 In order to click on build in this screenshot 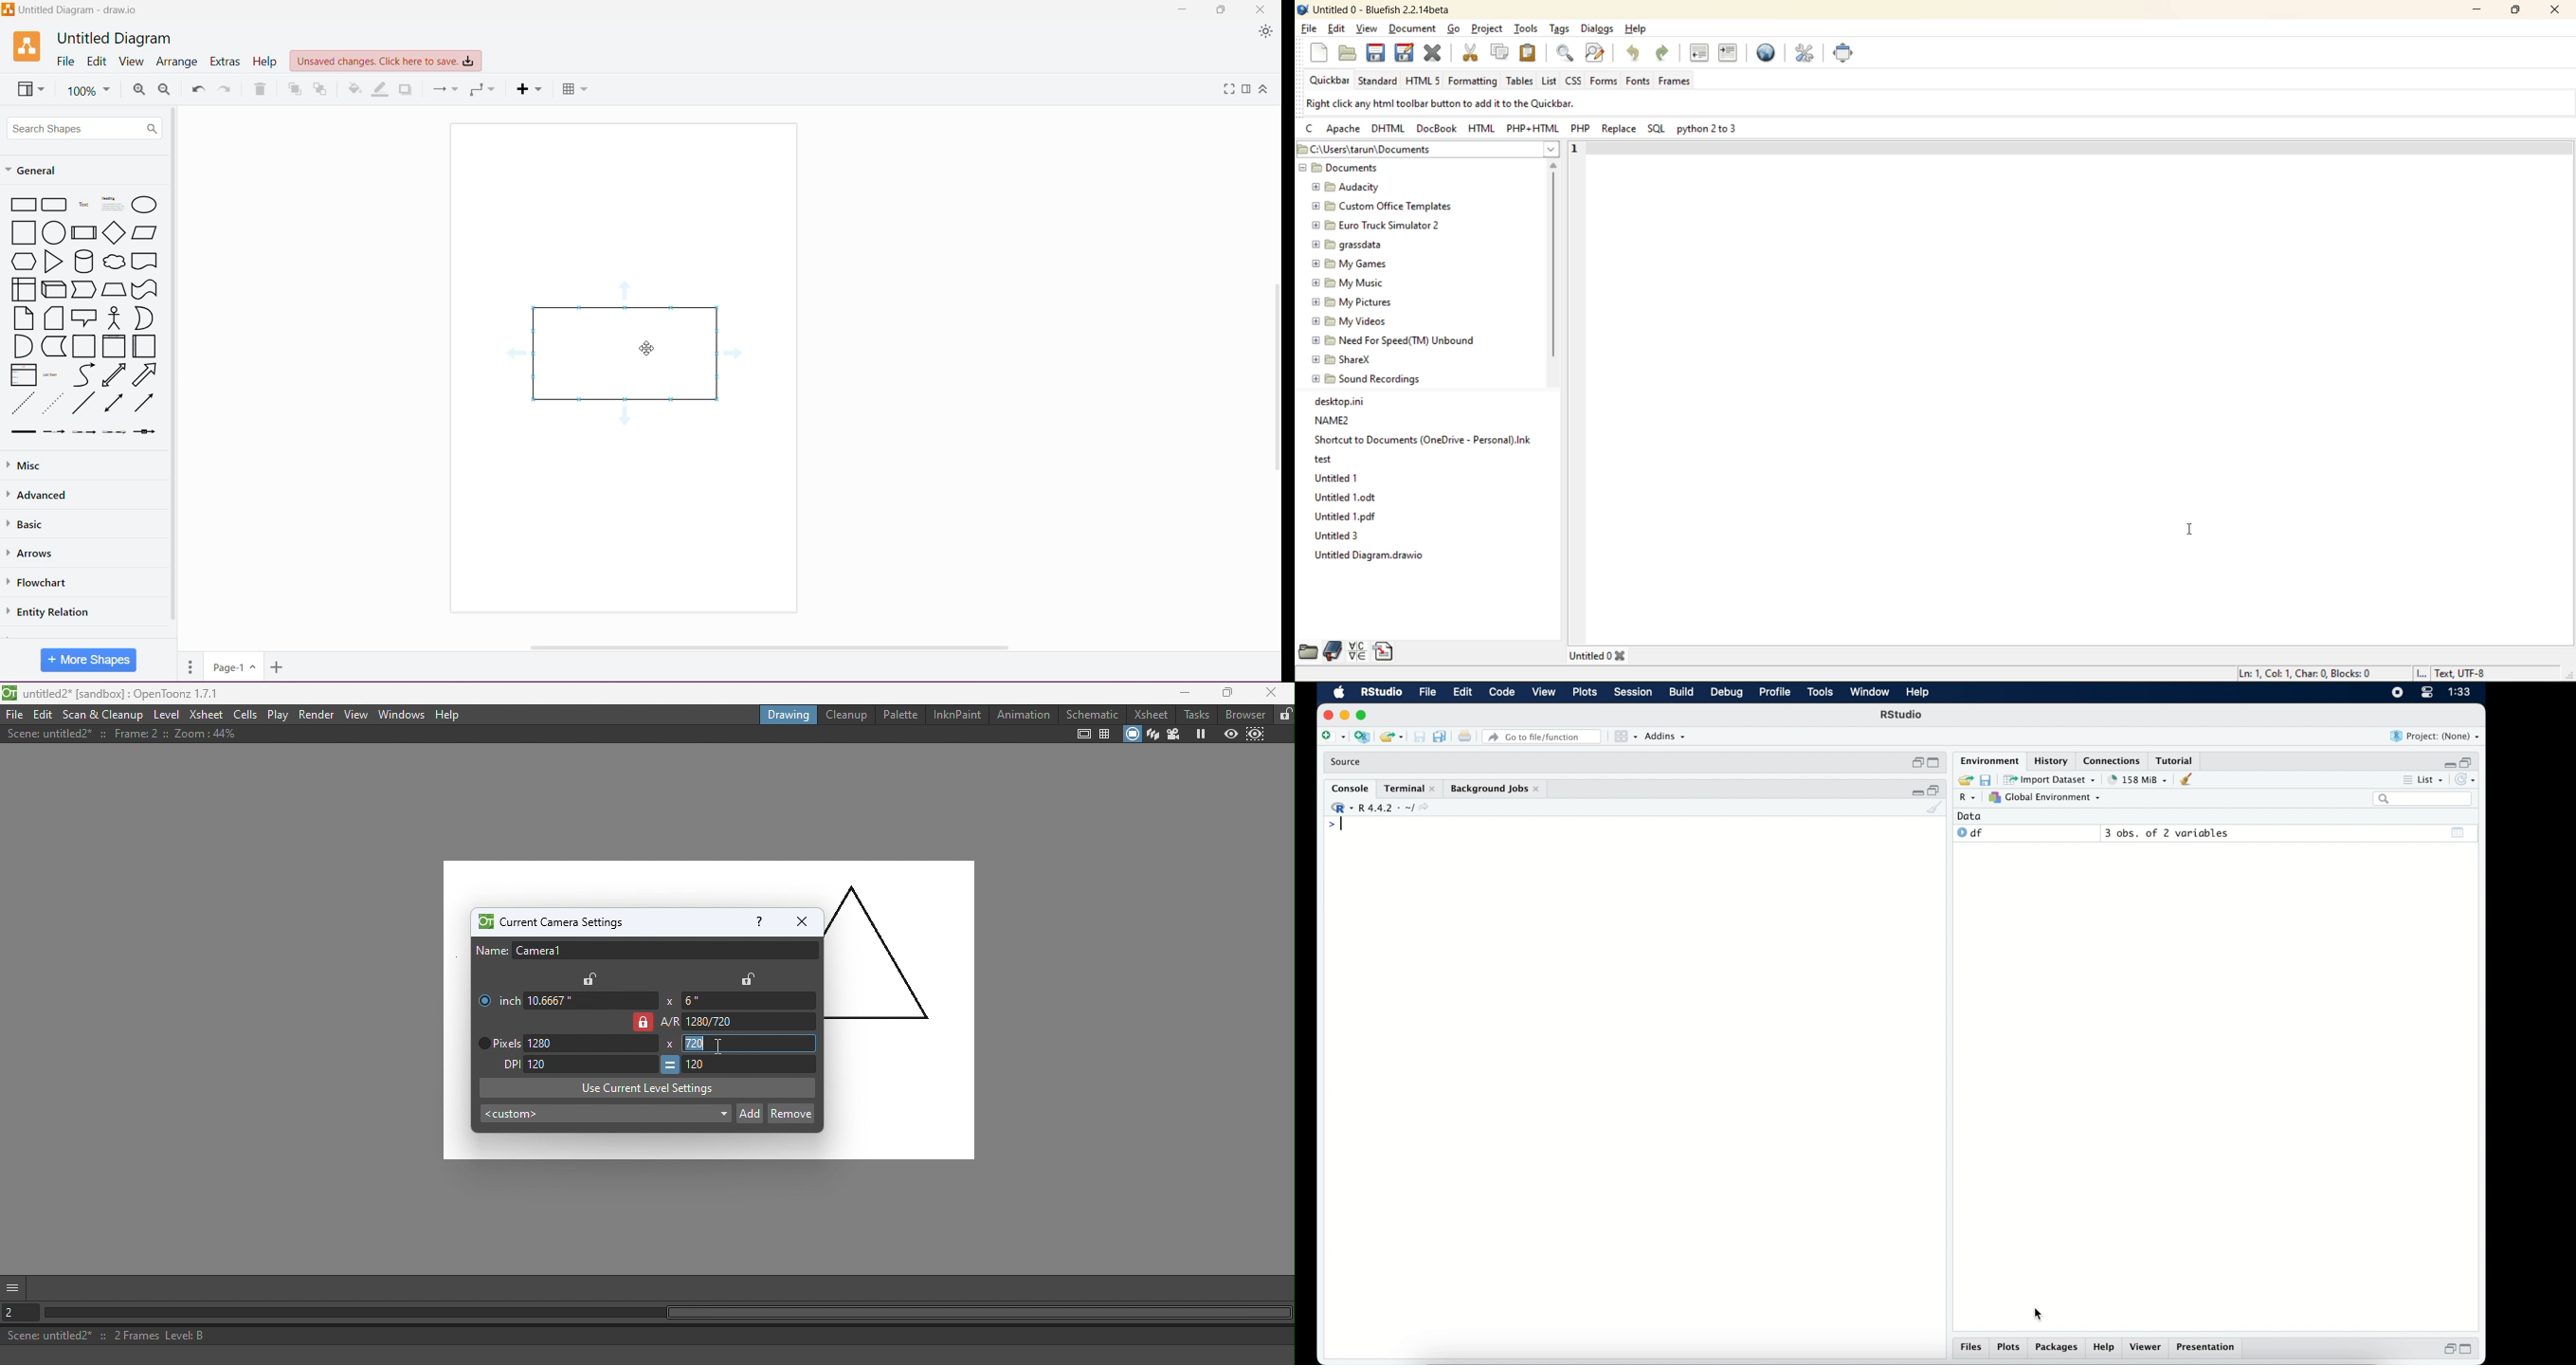, I will do `click(1682, 693)`.